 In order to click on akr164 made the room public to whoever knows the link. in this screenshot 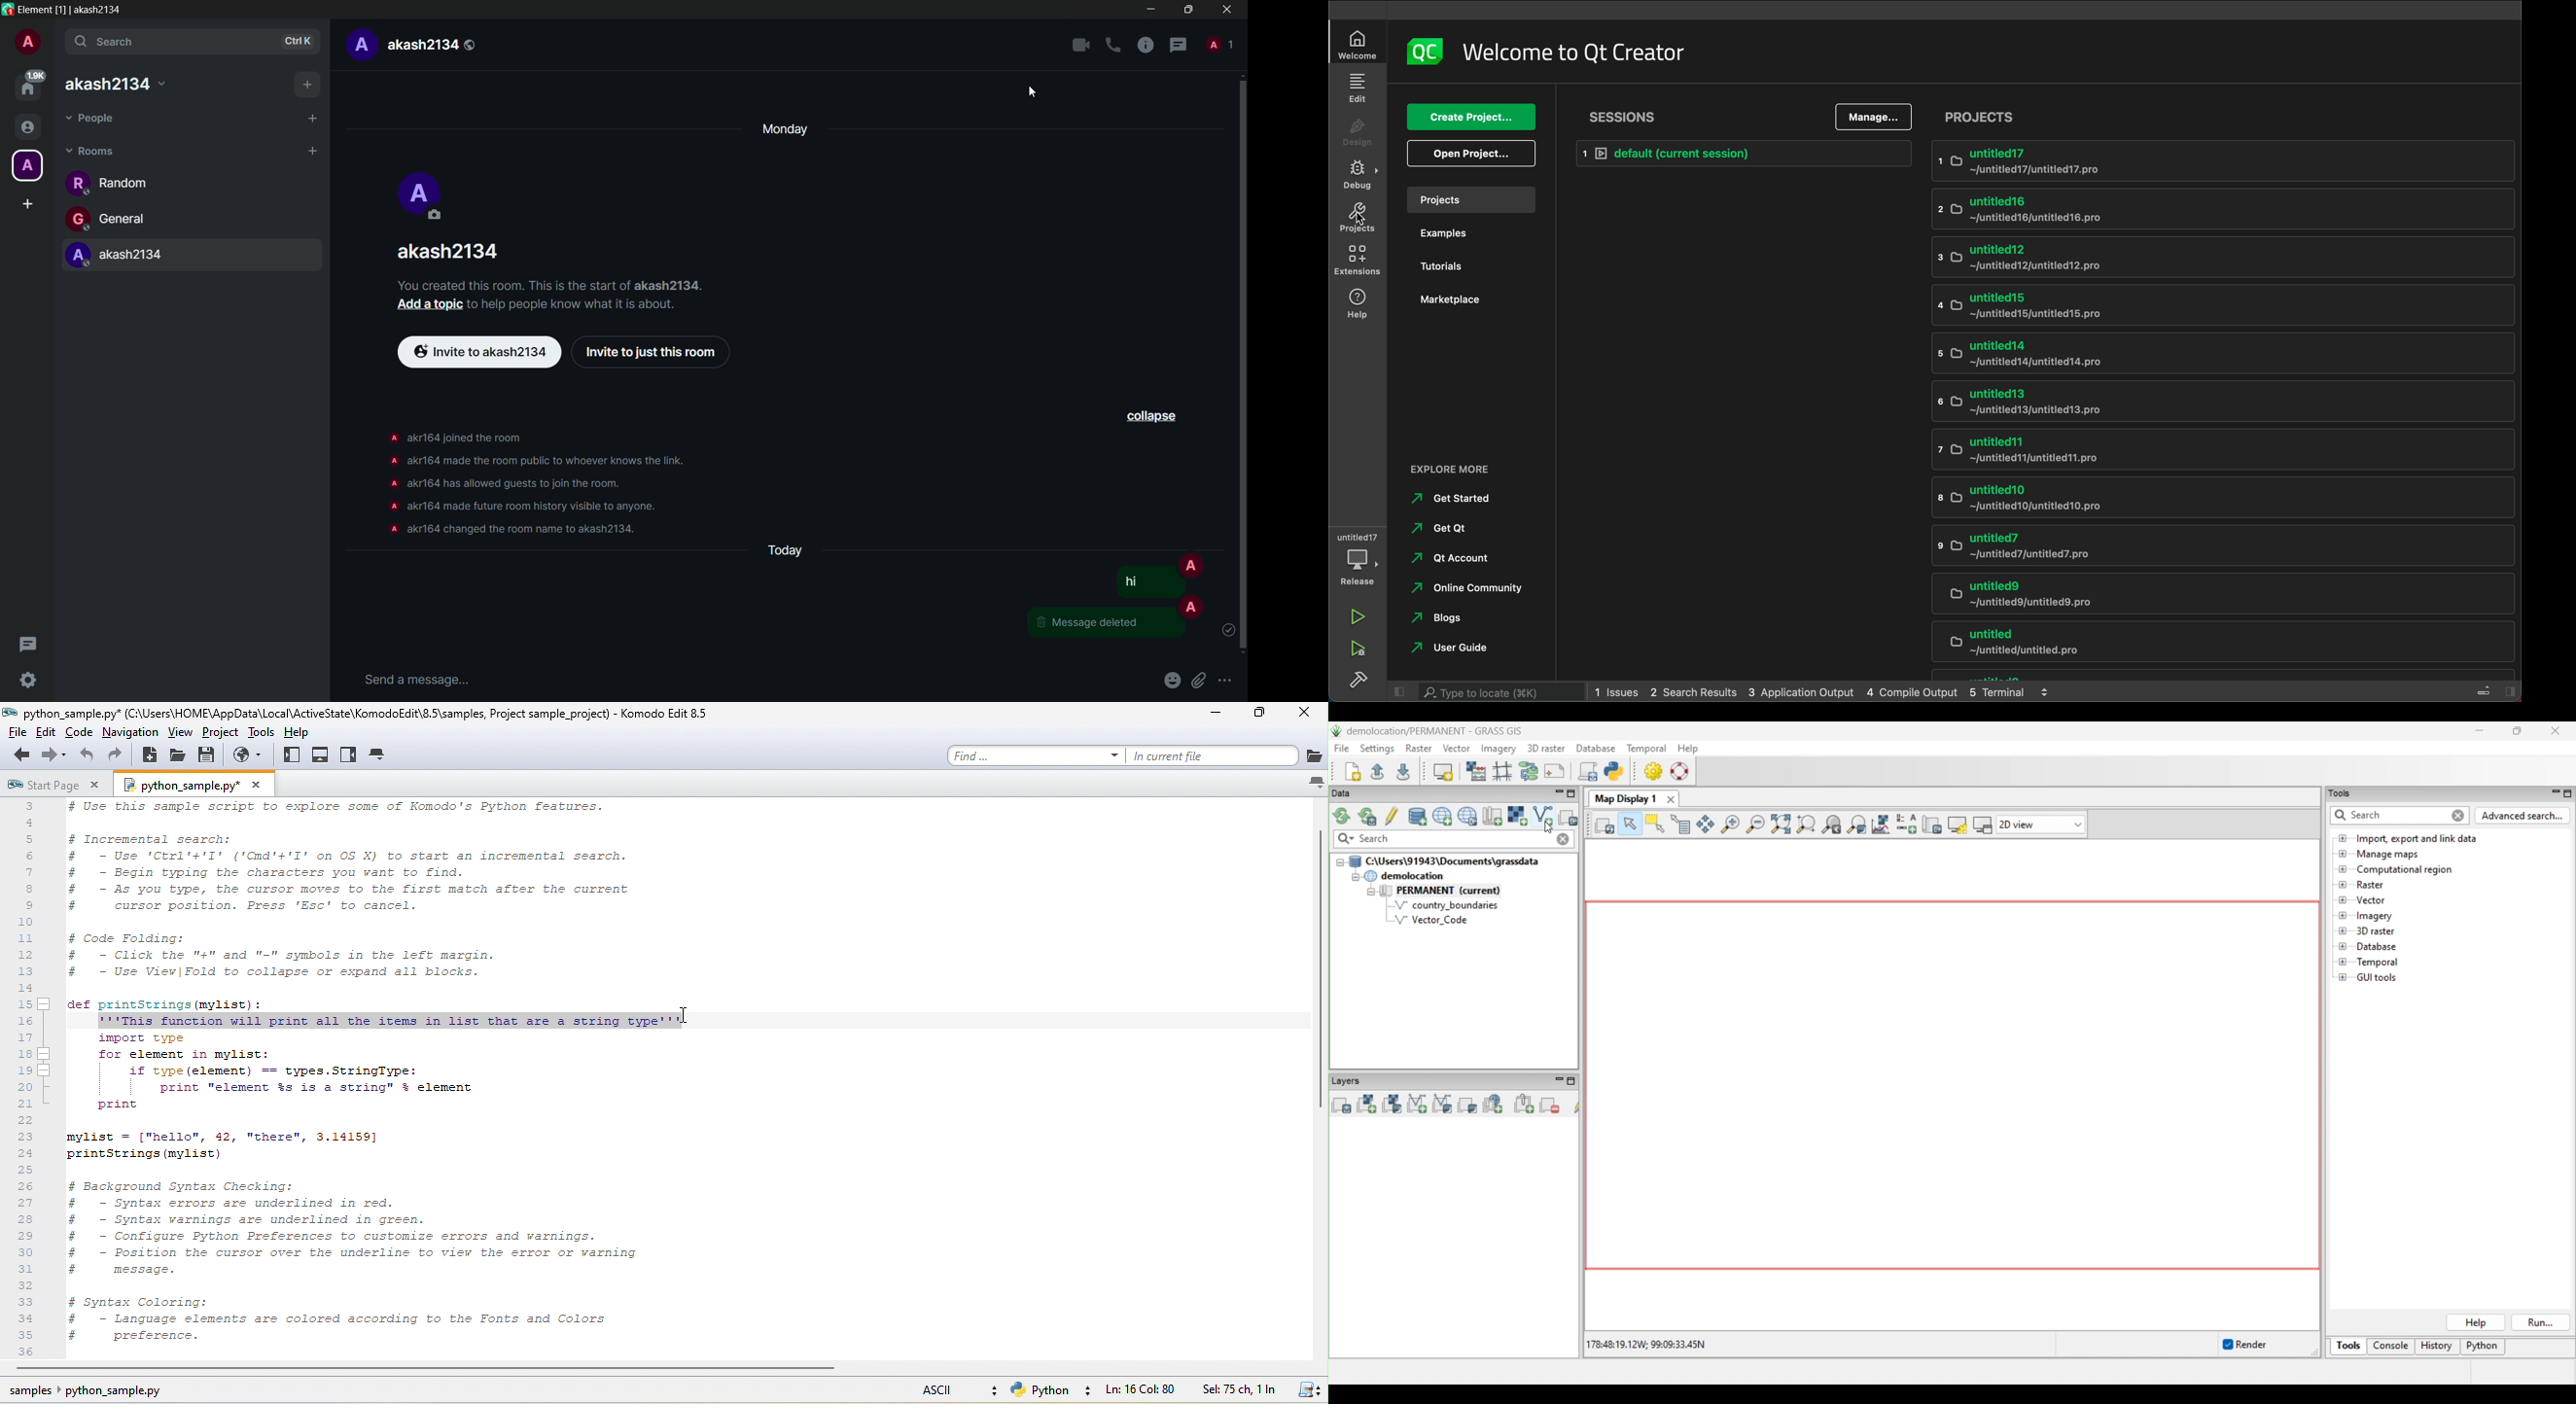, I will do `click(553, 460)`.